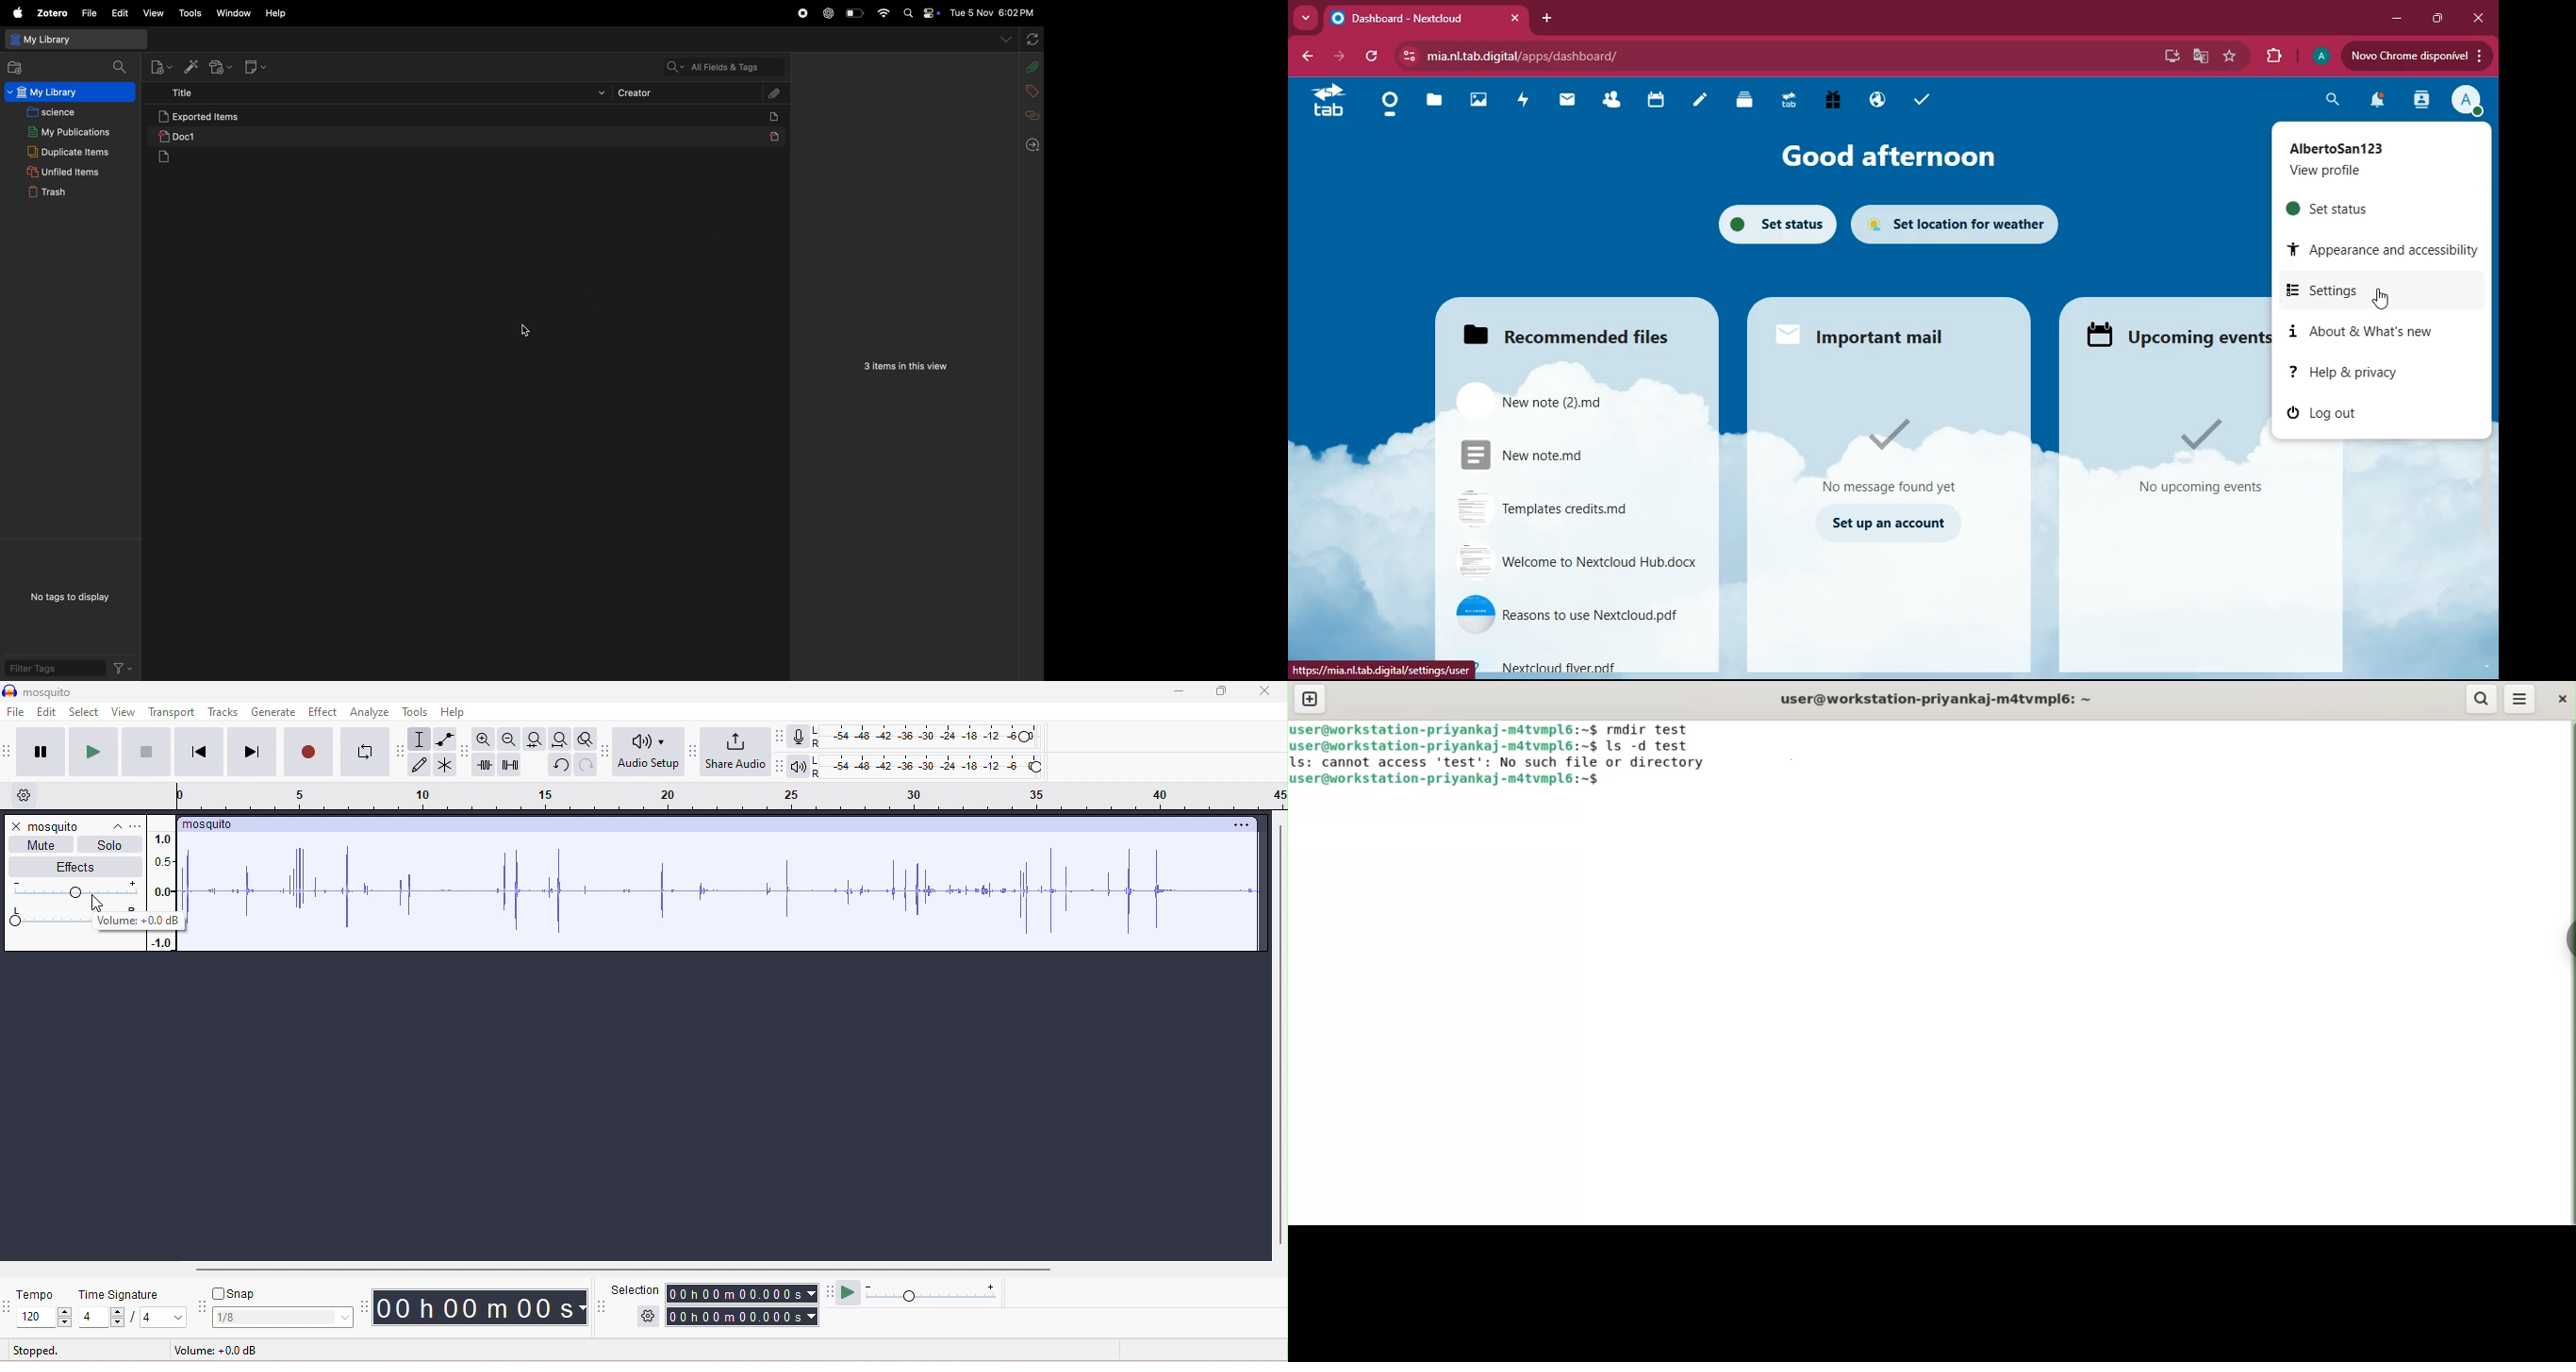  What do you see at coordinates (183, 158) in the screenshot?
I see `documents` at bounding box center [183, 158].